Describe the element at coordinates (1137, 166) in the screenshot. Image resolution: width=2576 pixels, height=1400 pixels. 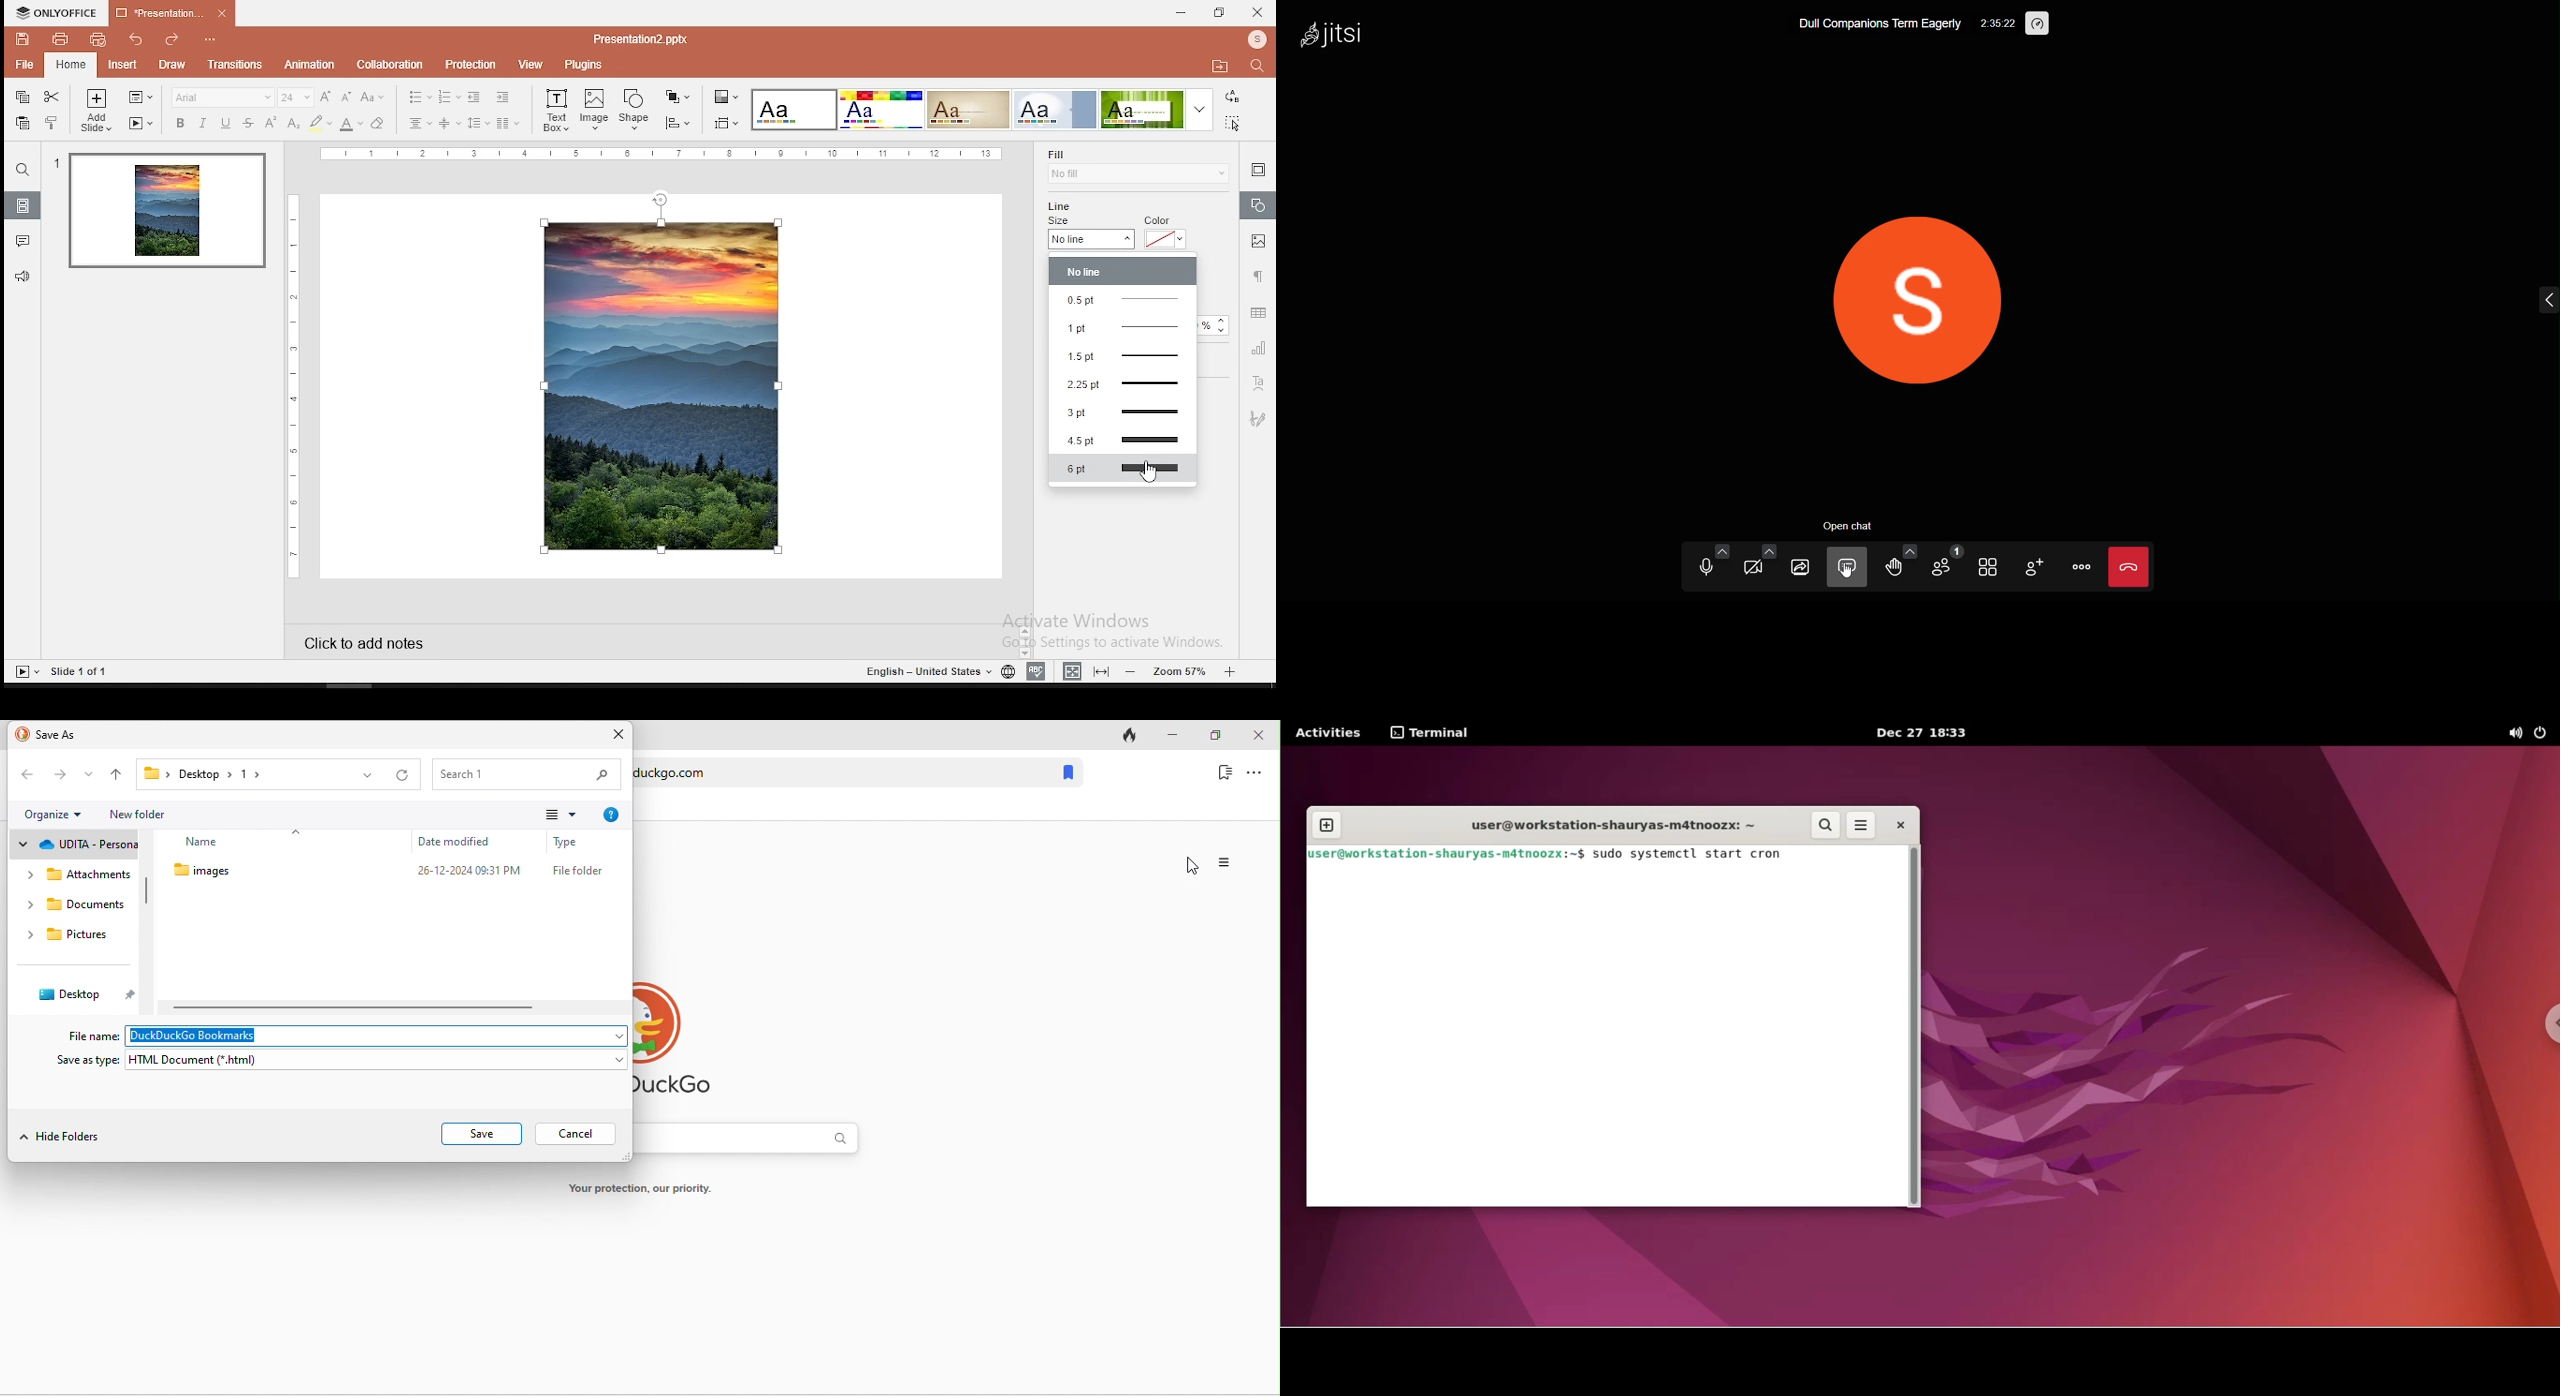
I see `background fill` at that location.